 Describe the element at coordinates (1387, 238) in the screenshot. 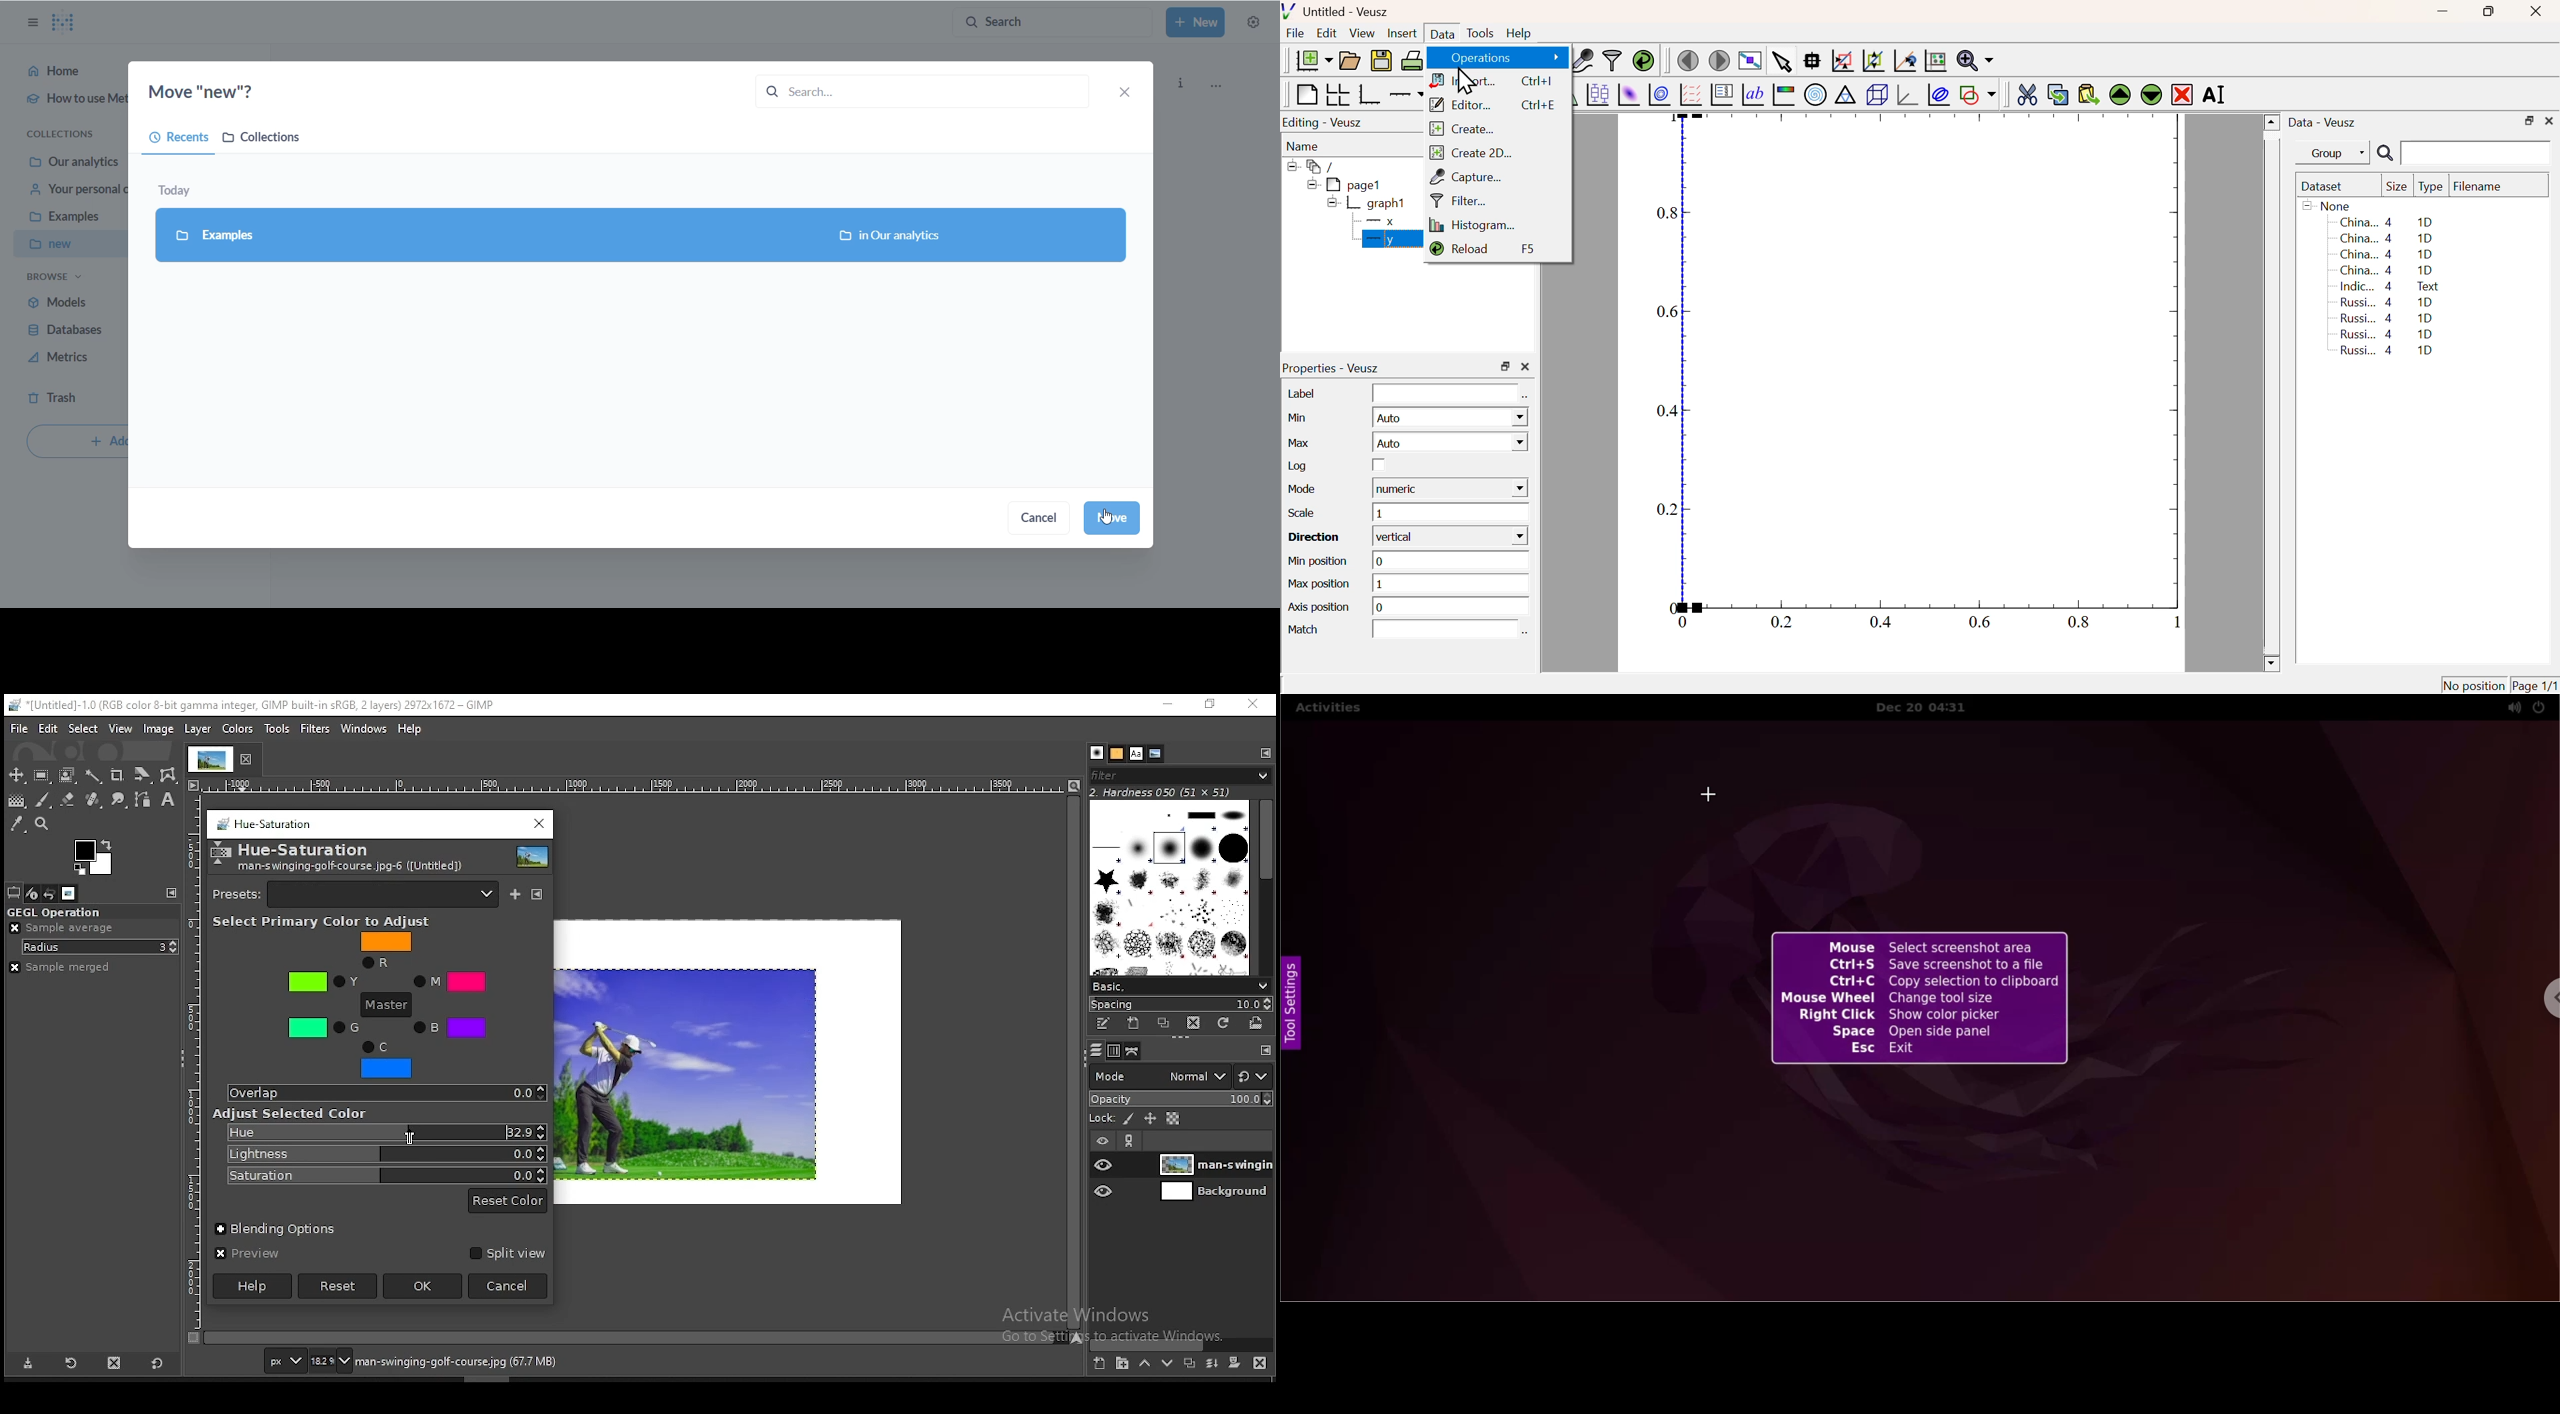

I see `y axis` at that location.